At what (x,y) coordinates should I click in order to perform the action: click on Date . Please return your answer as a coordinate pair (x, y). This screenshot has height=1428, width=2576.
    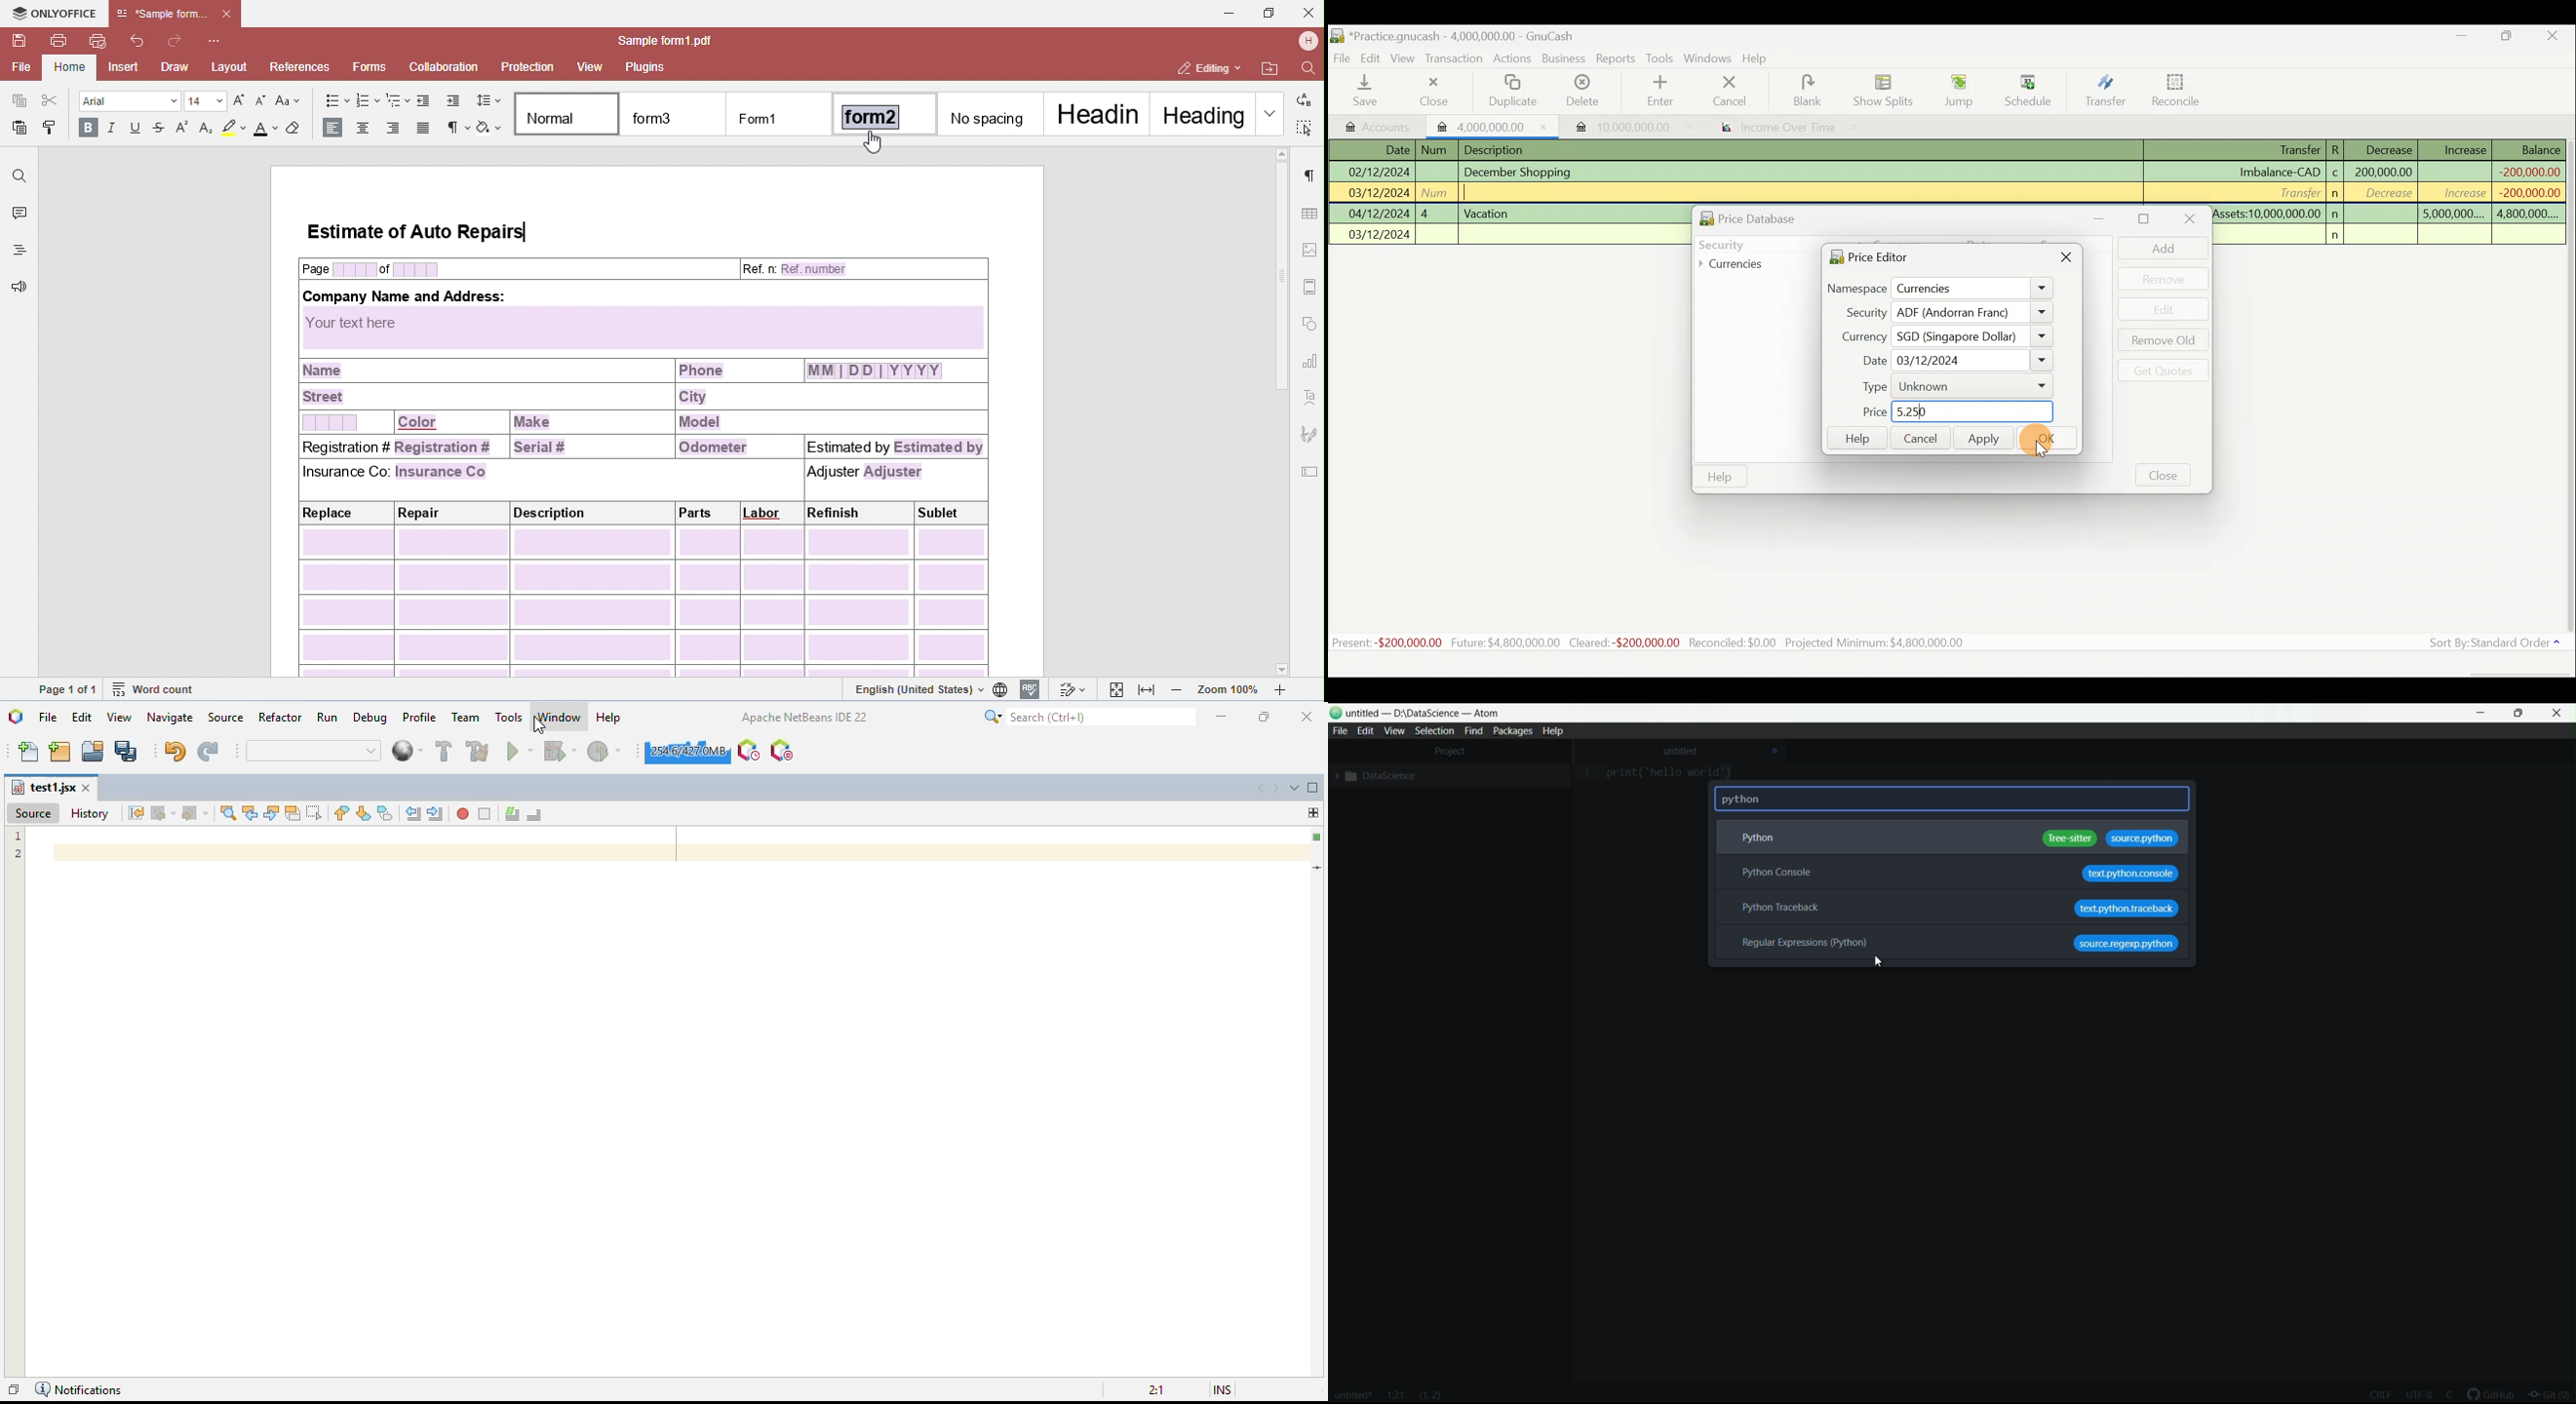
    Looking at the image, I should click on (1388, 149).